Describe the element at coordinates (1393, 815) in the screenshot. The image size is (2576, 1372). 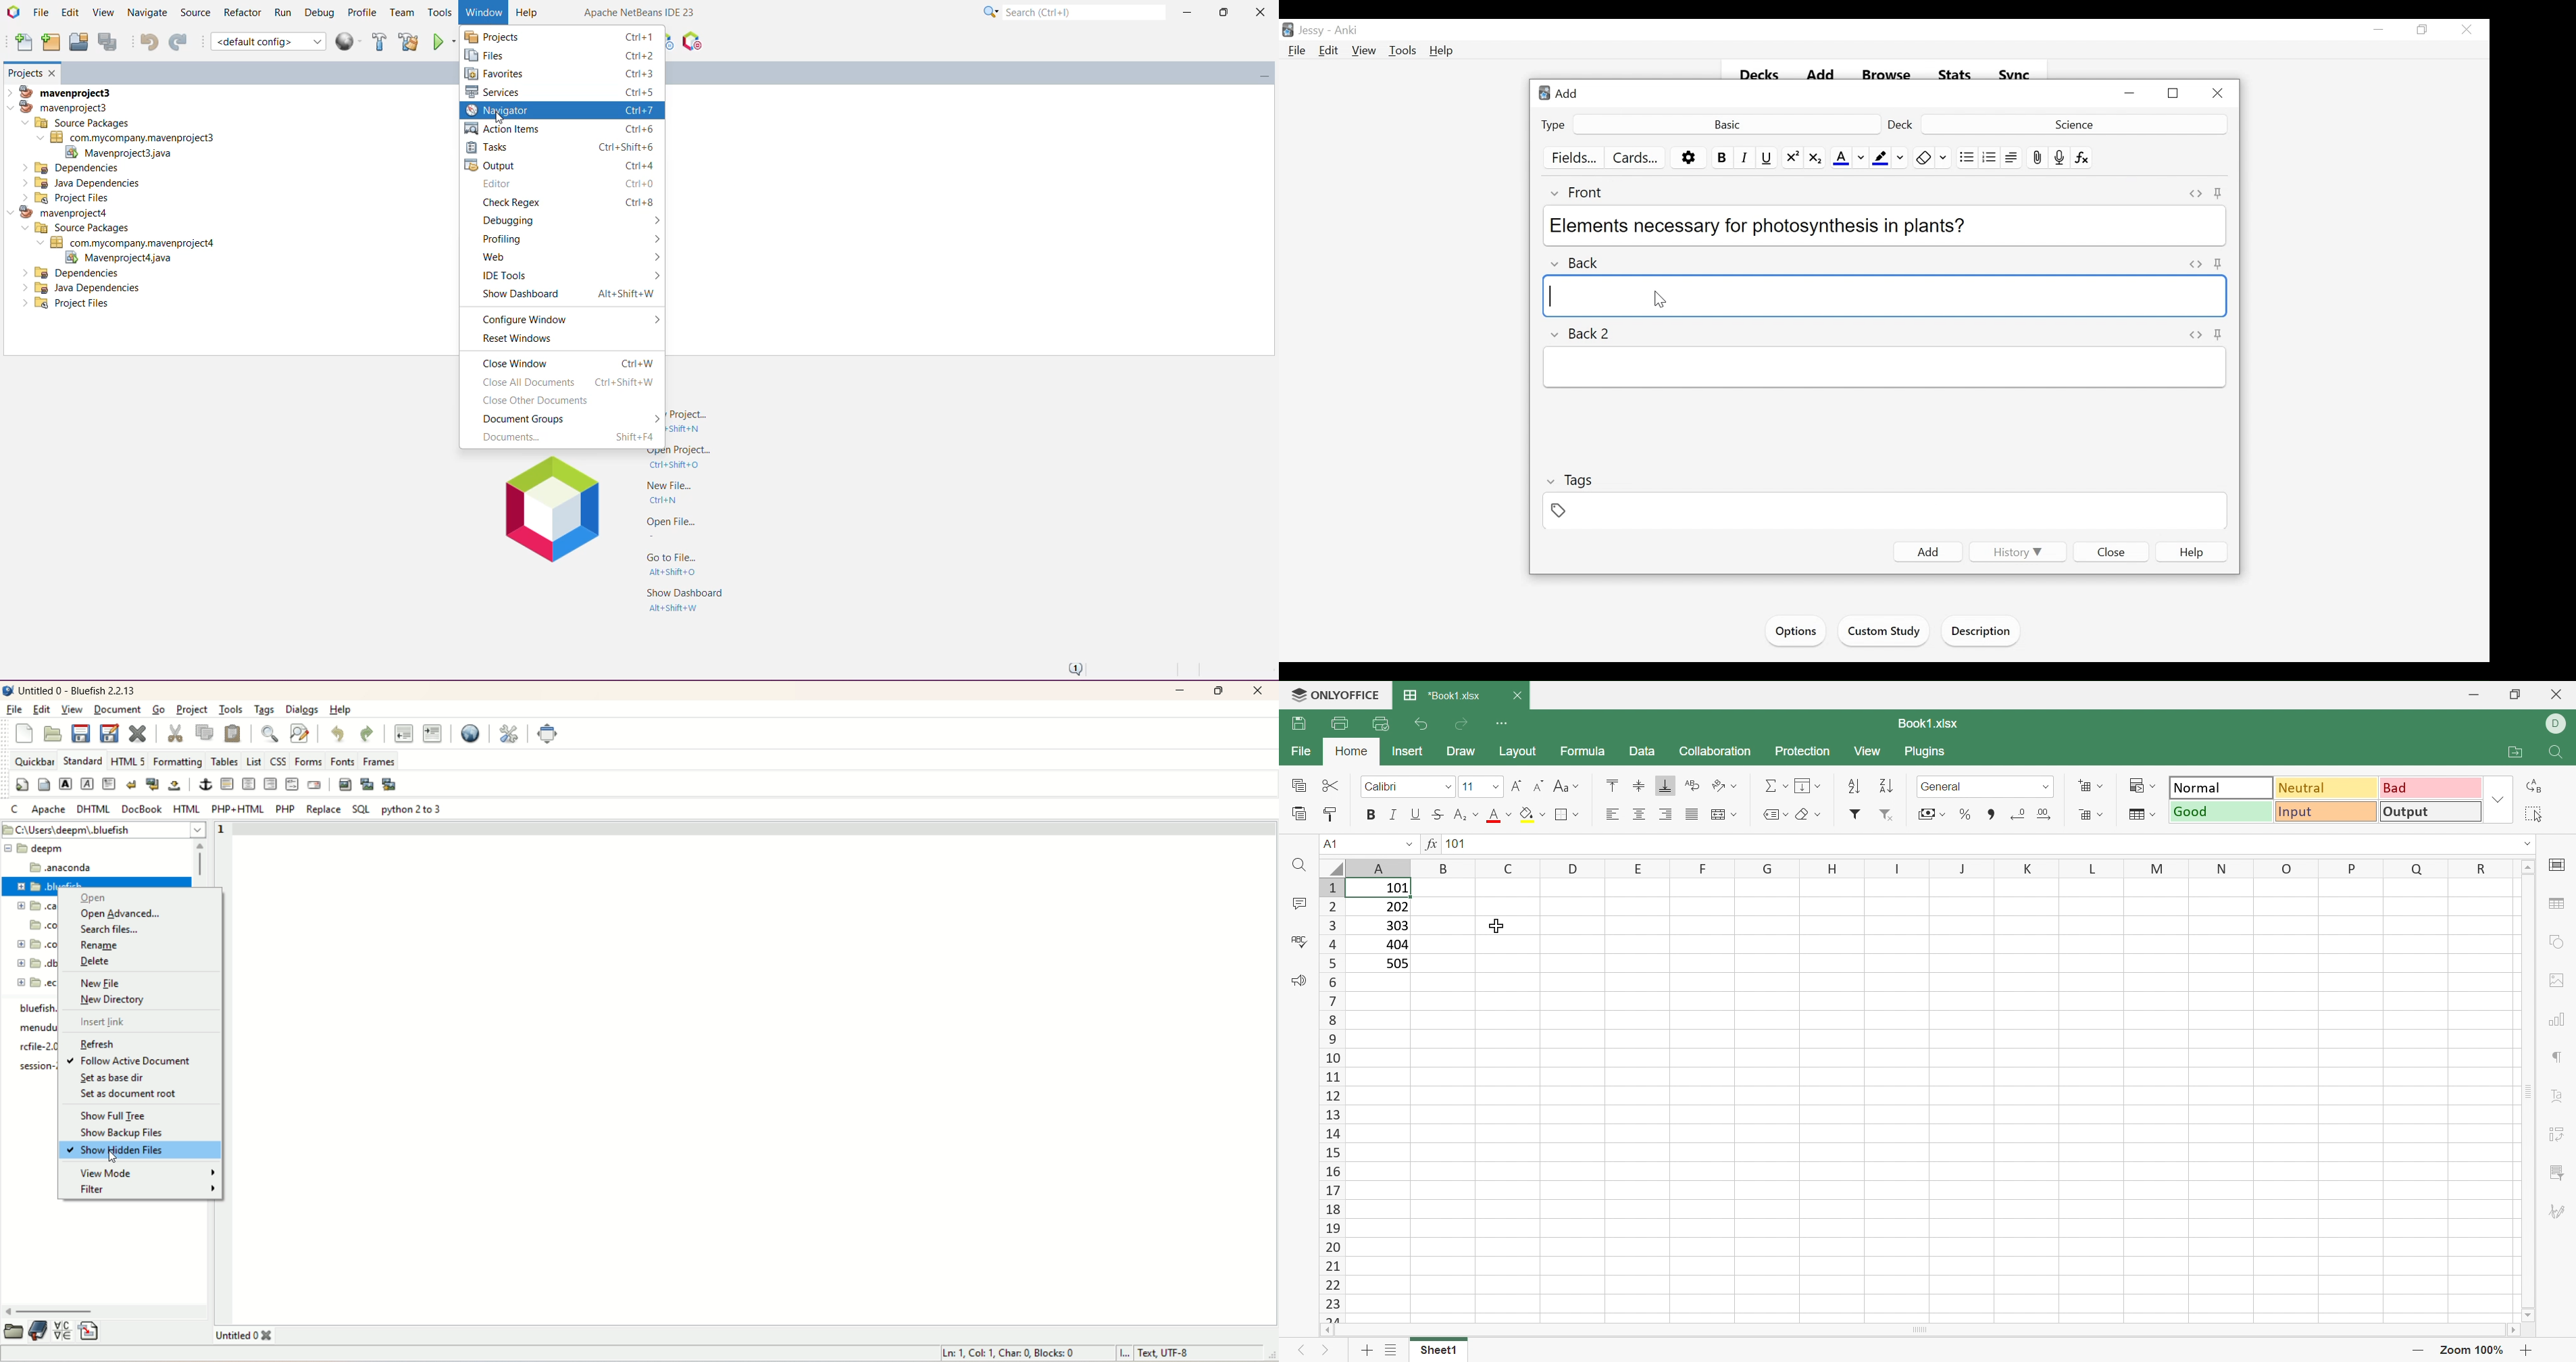
I see `Italic` at that location.